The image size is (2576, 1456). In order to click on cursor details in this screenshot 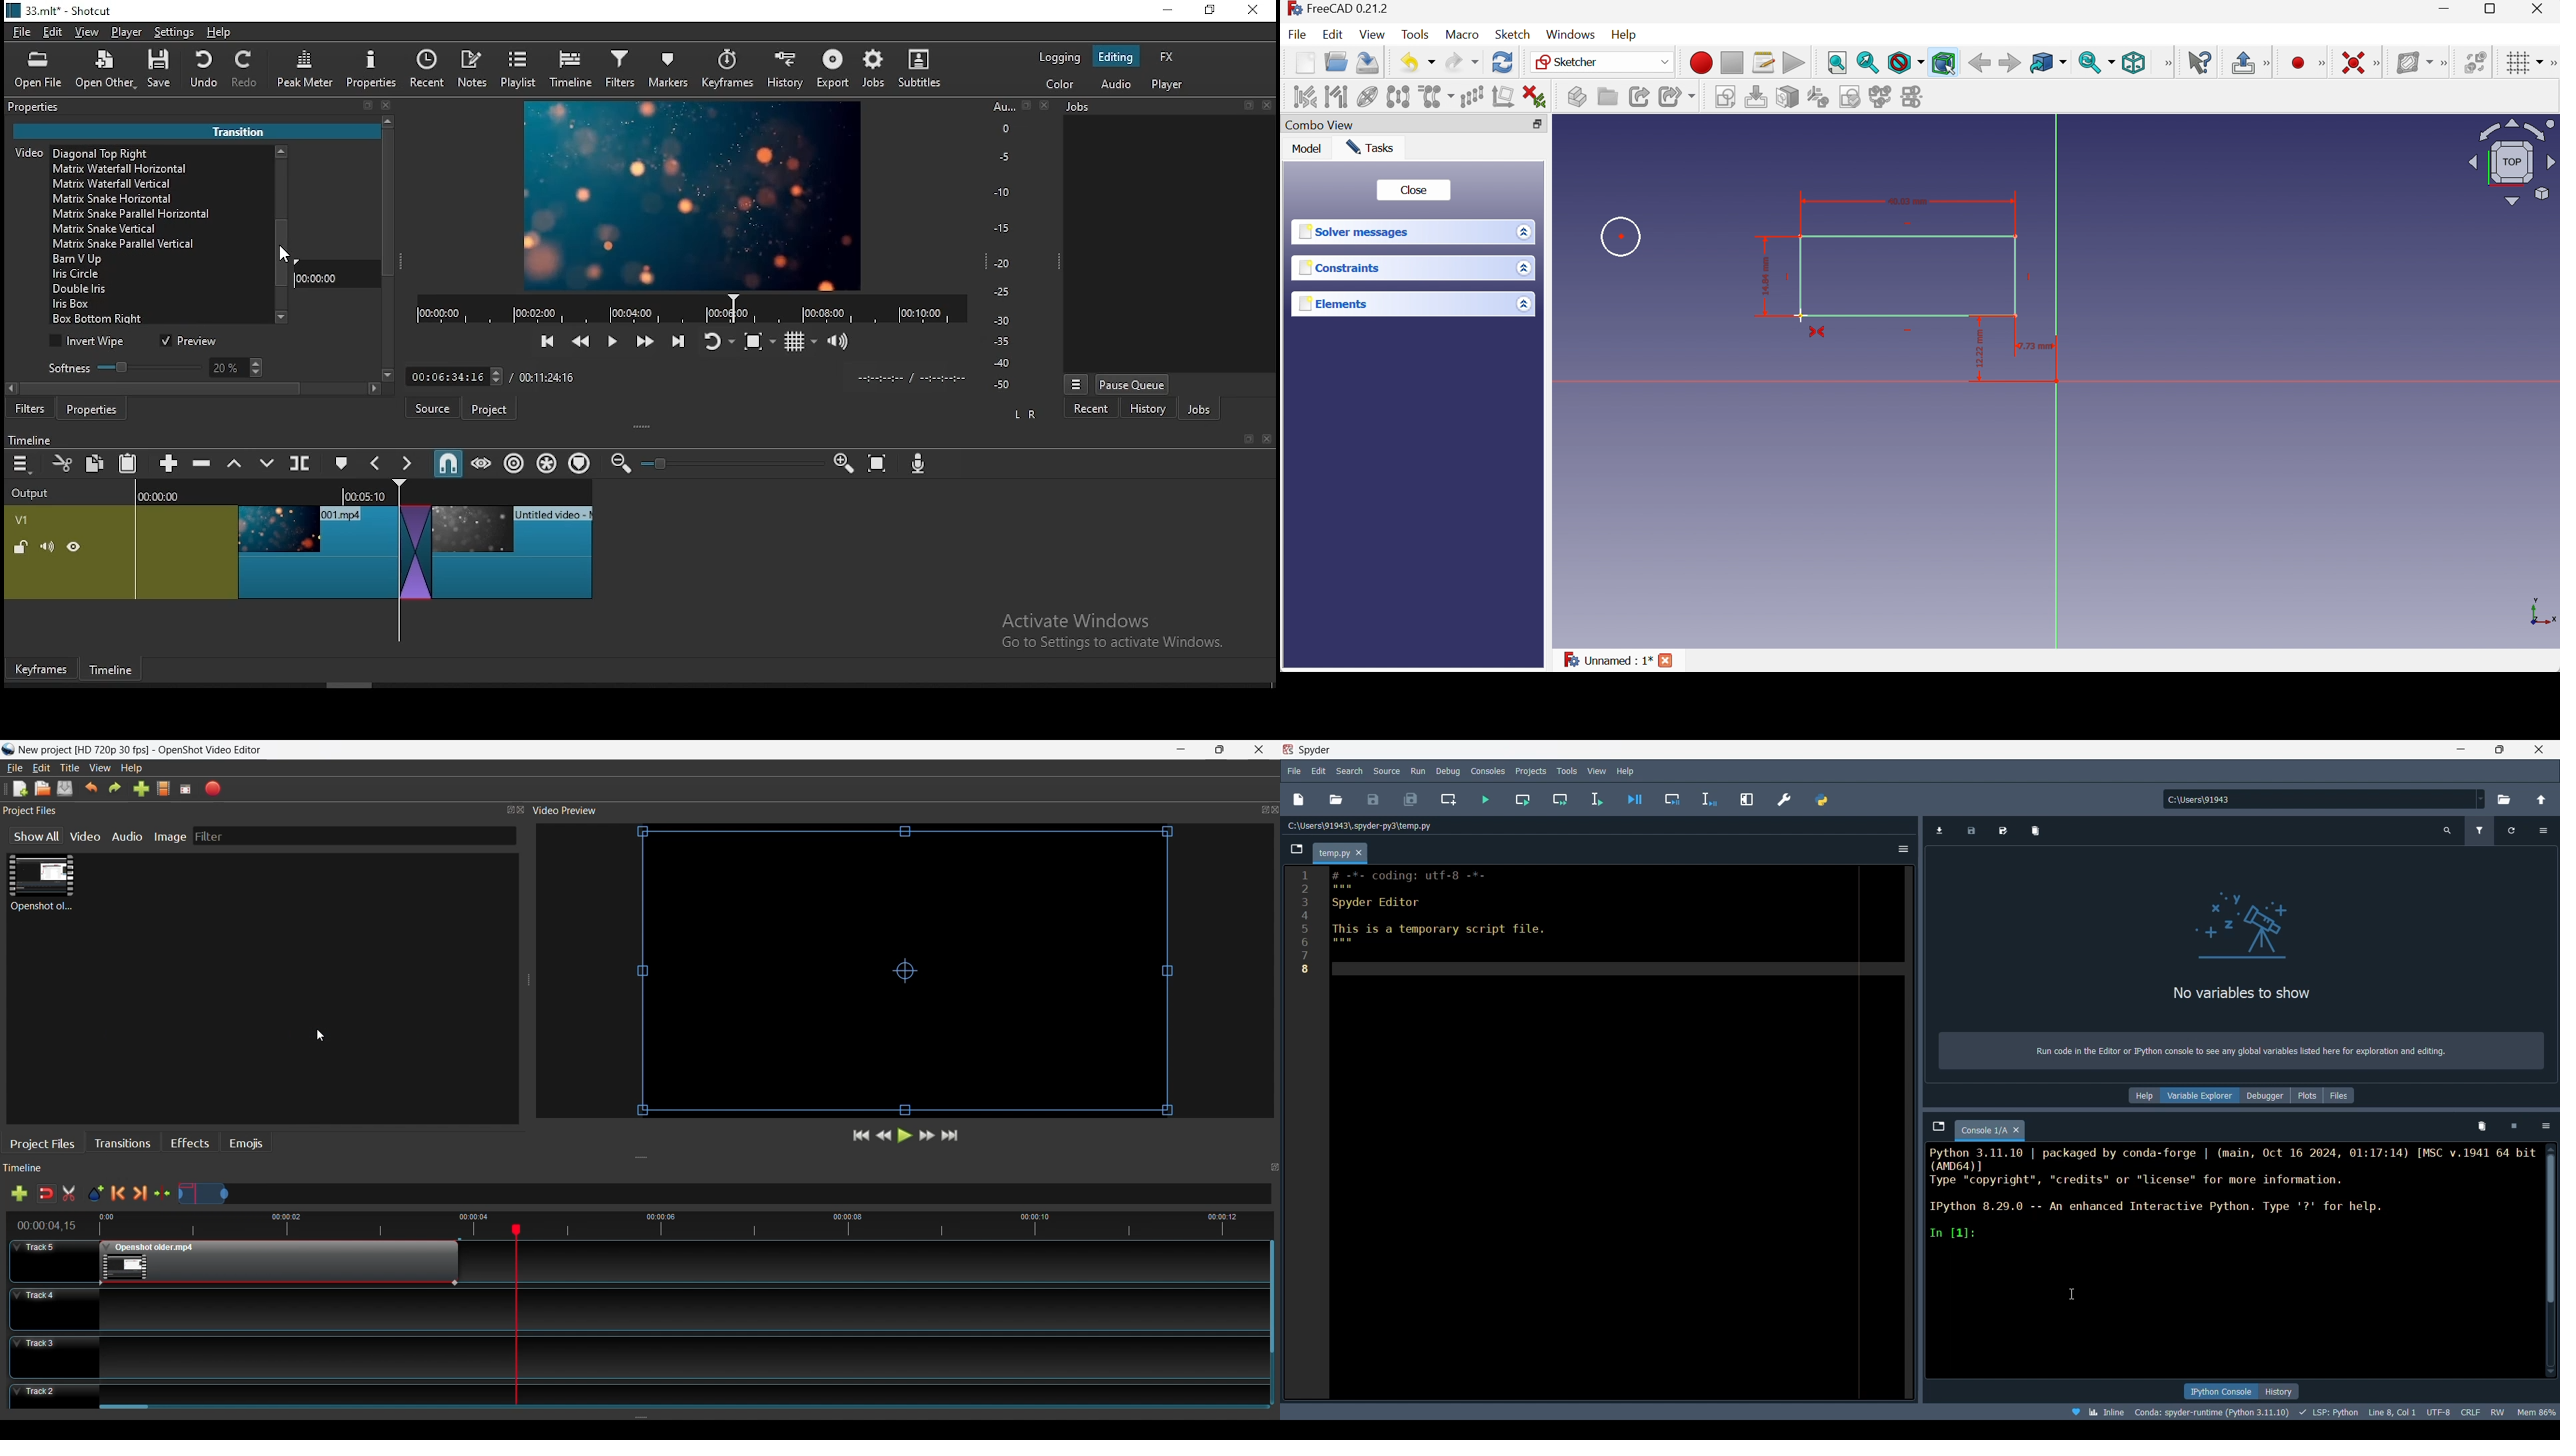, I will do `click(2391, 1411)`.